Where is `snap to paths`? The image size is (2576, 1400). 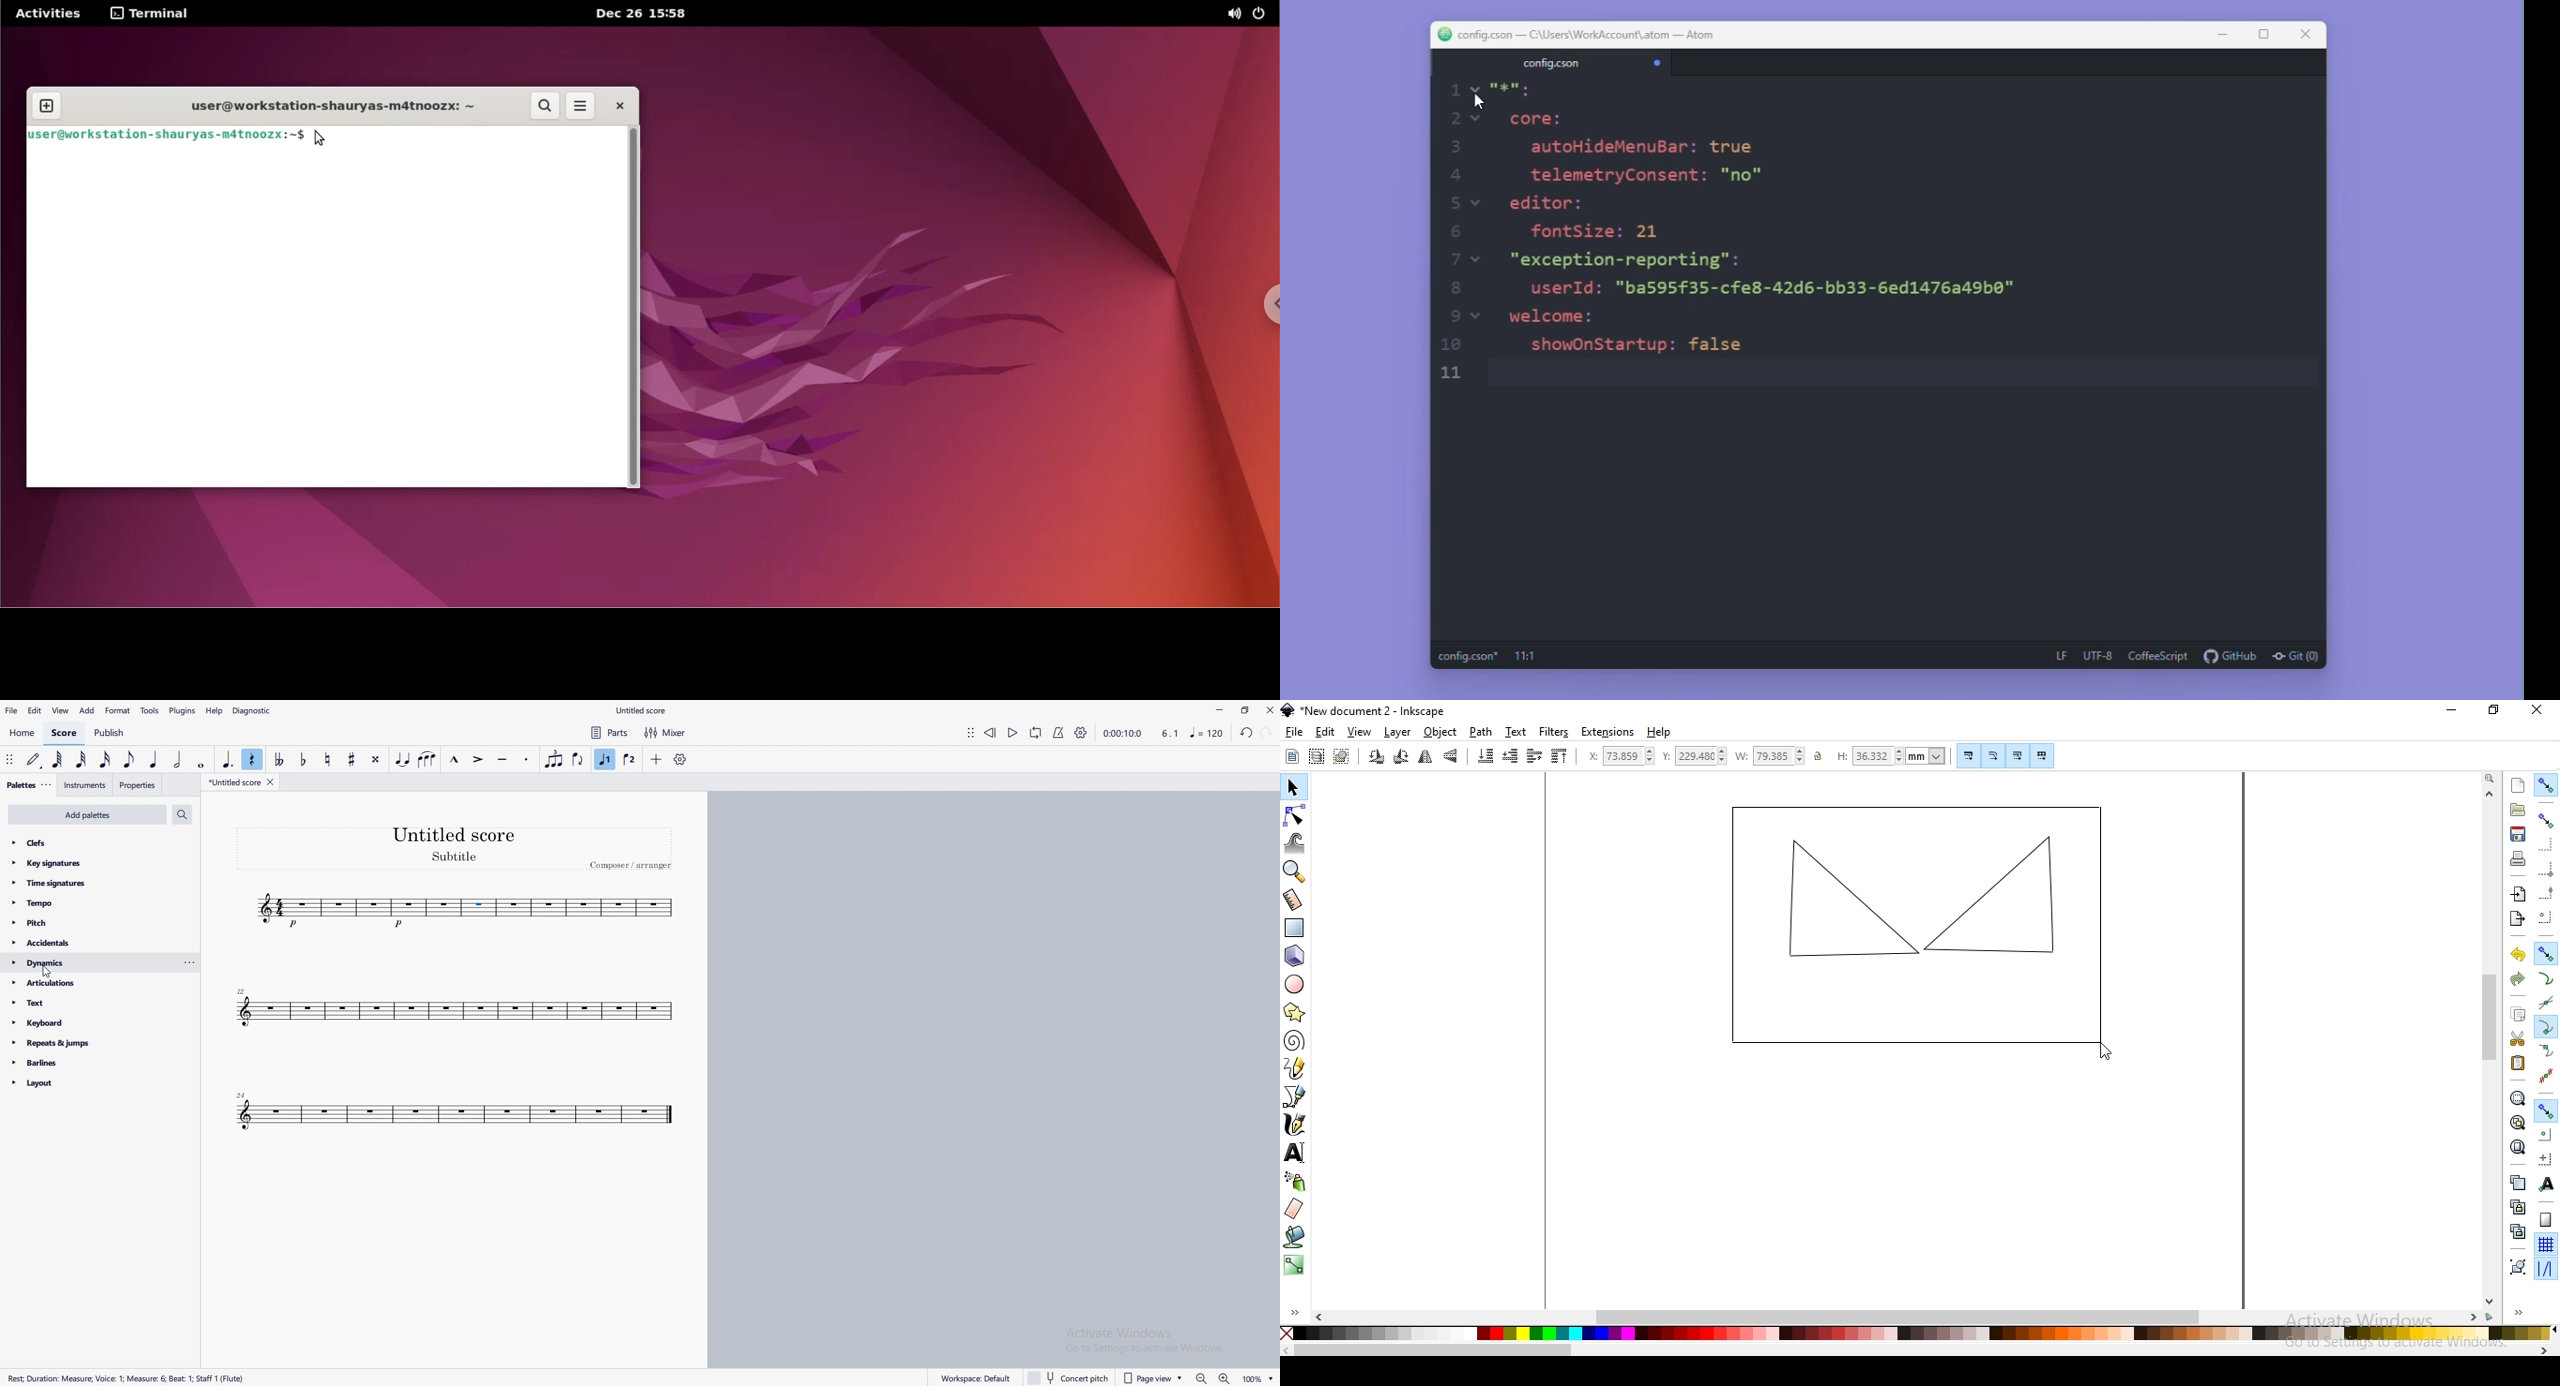 snap to paths is located at coordinates (2545, 979).